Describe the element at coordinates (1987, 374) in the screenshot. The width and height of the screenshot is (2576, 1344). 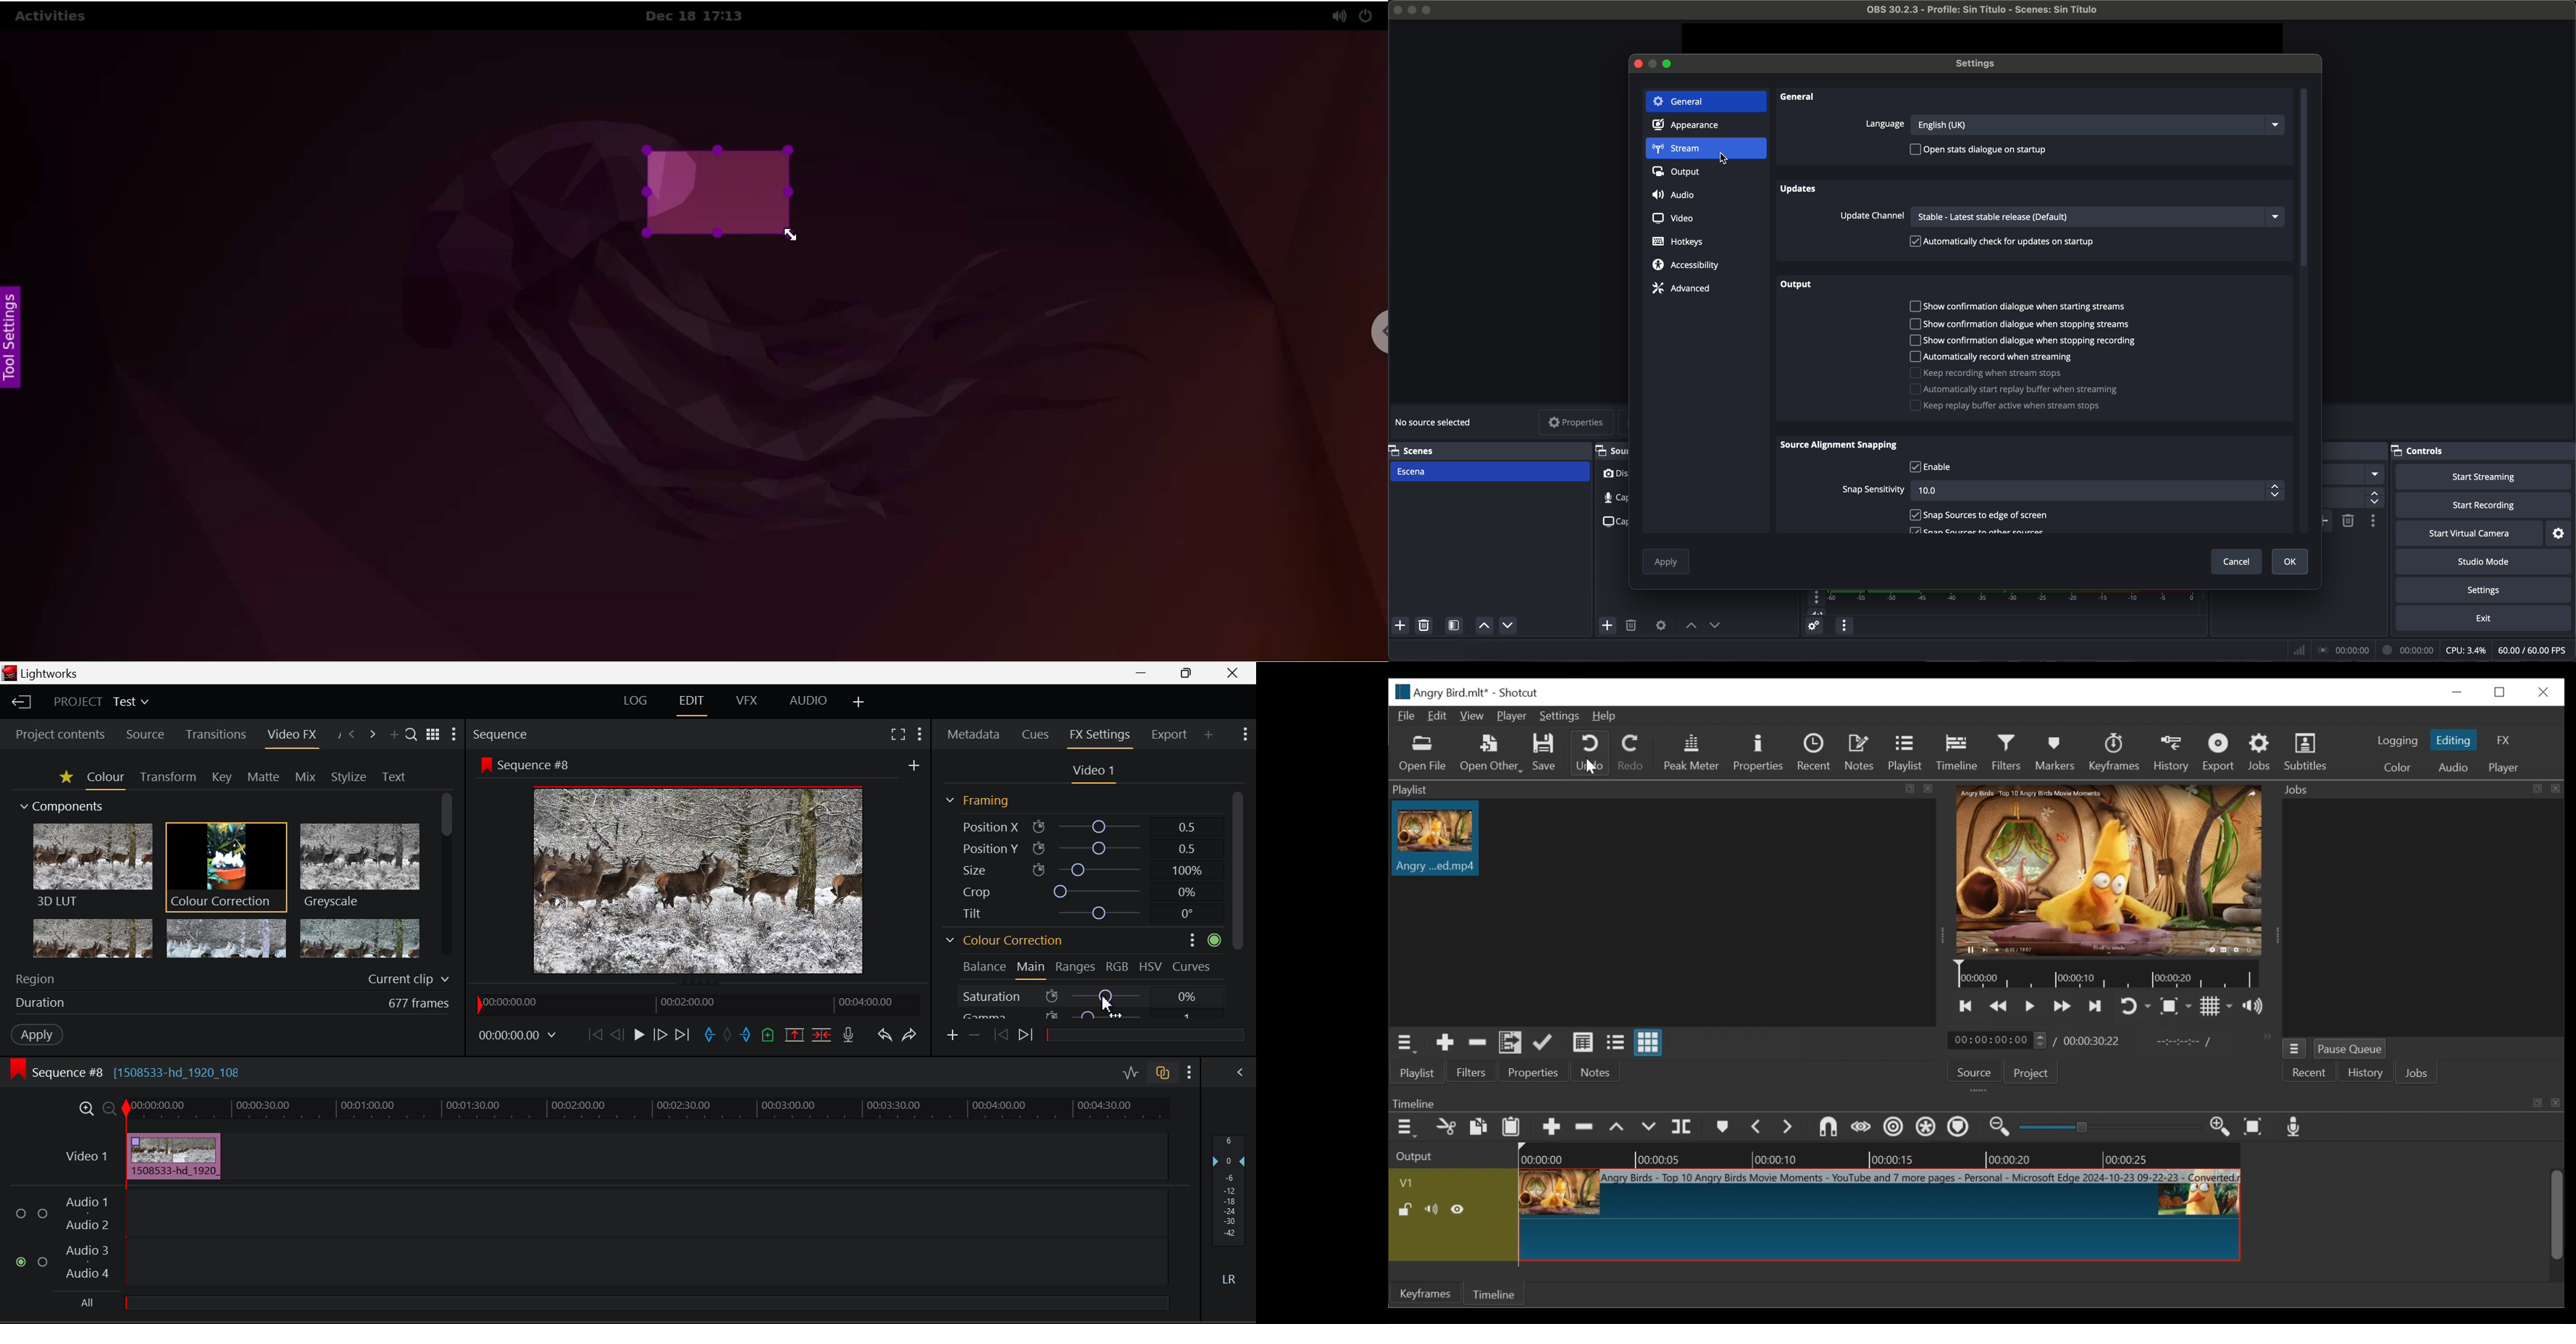
I see `keep recording when stream stops` at that location.